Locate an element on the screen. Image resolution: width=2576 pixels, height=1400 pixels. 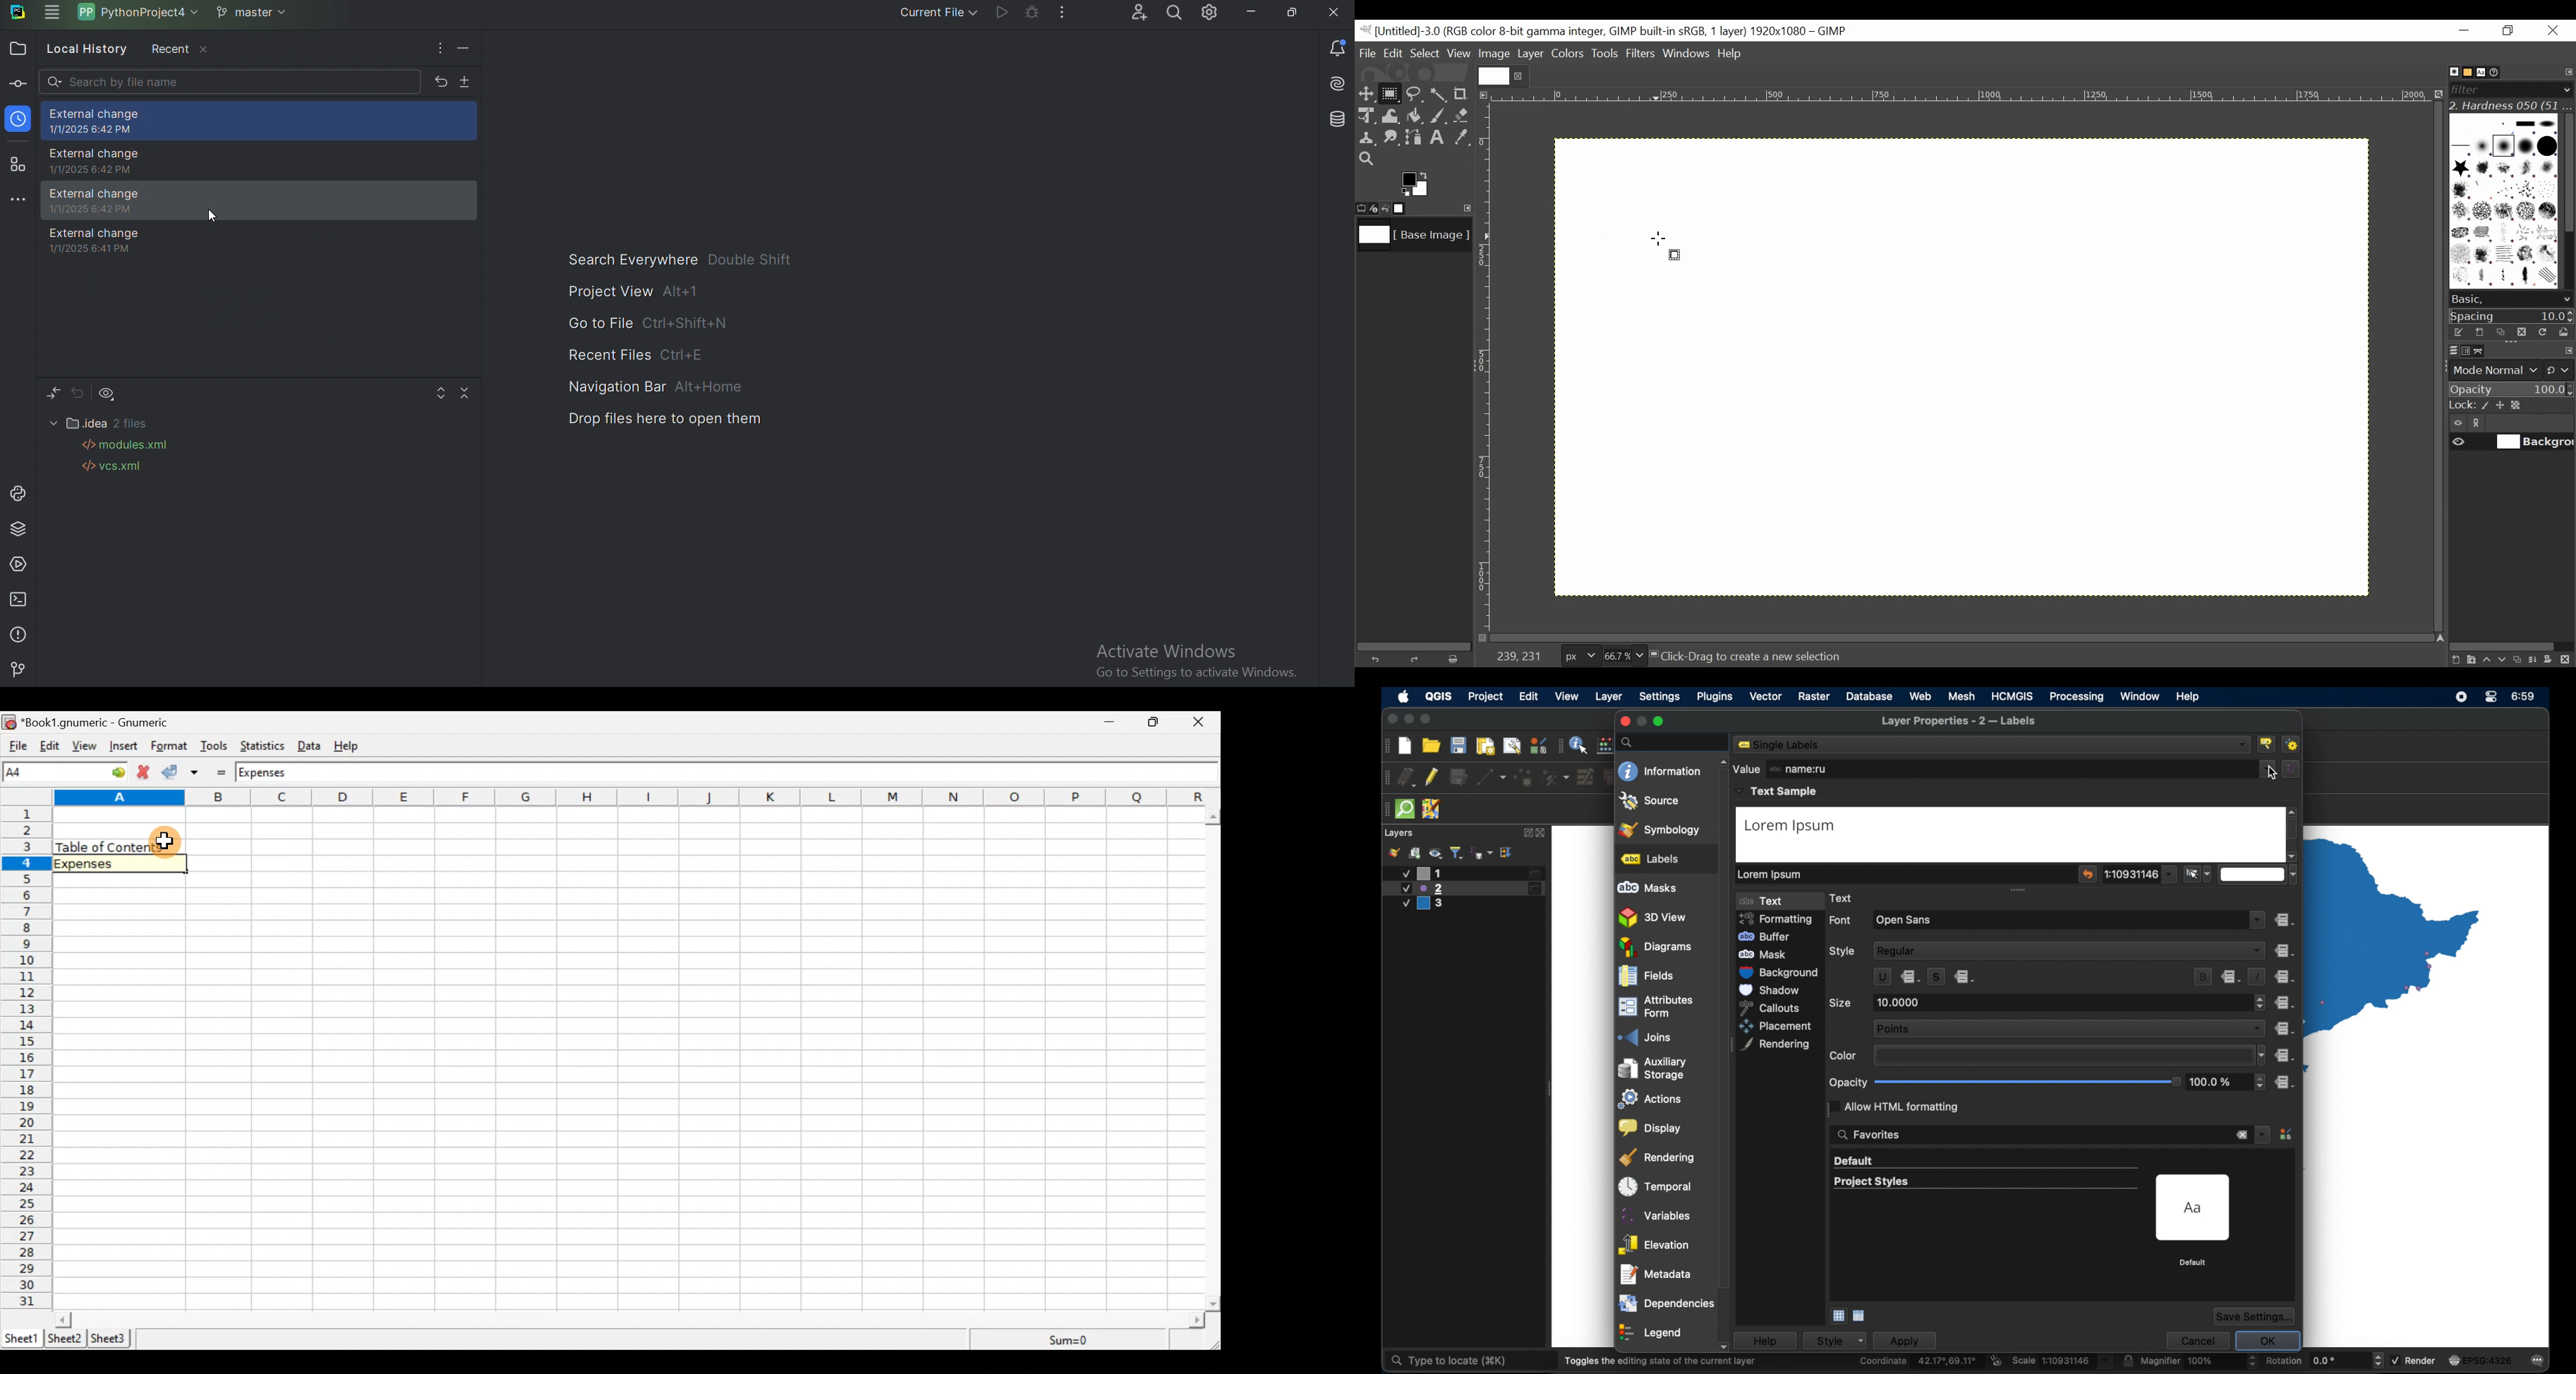
numbering column is located at coordinates (27, 1060).